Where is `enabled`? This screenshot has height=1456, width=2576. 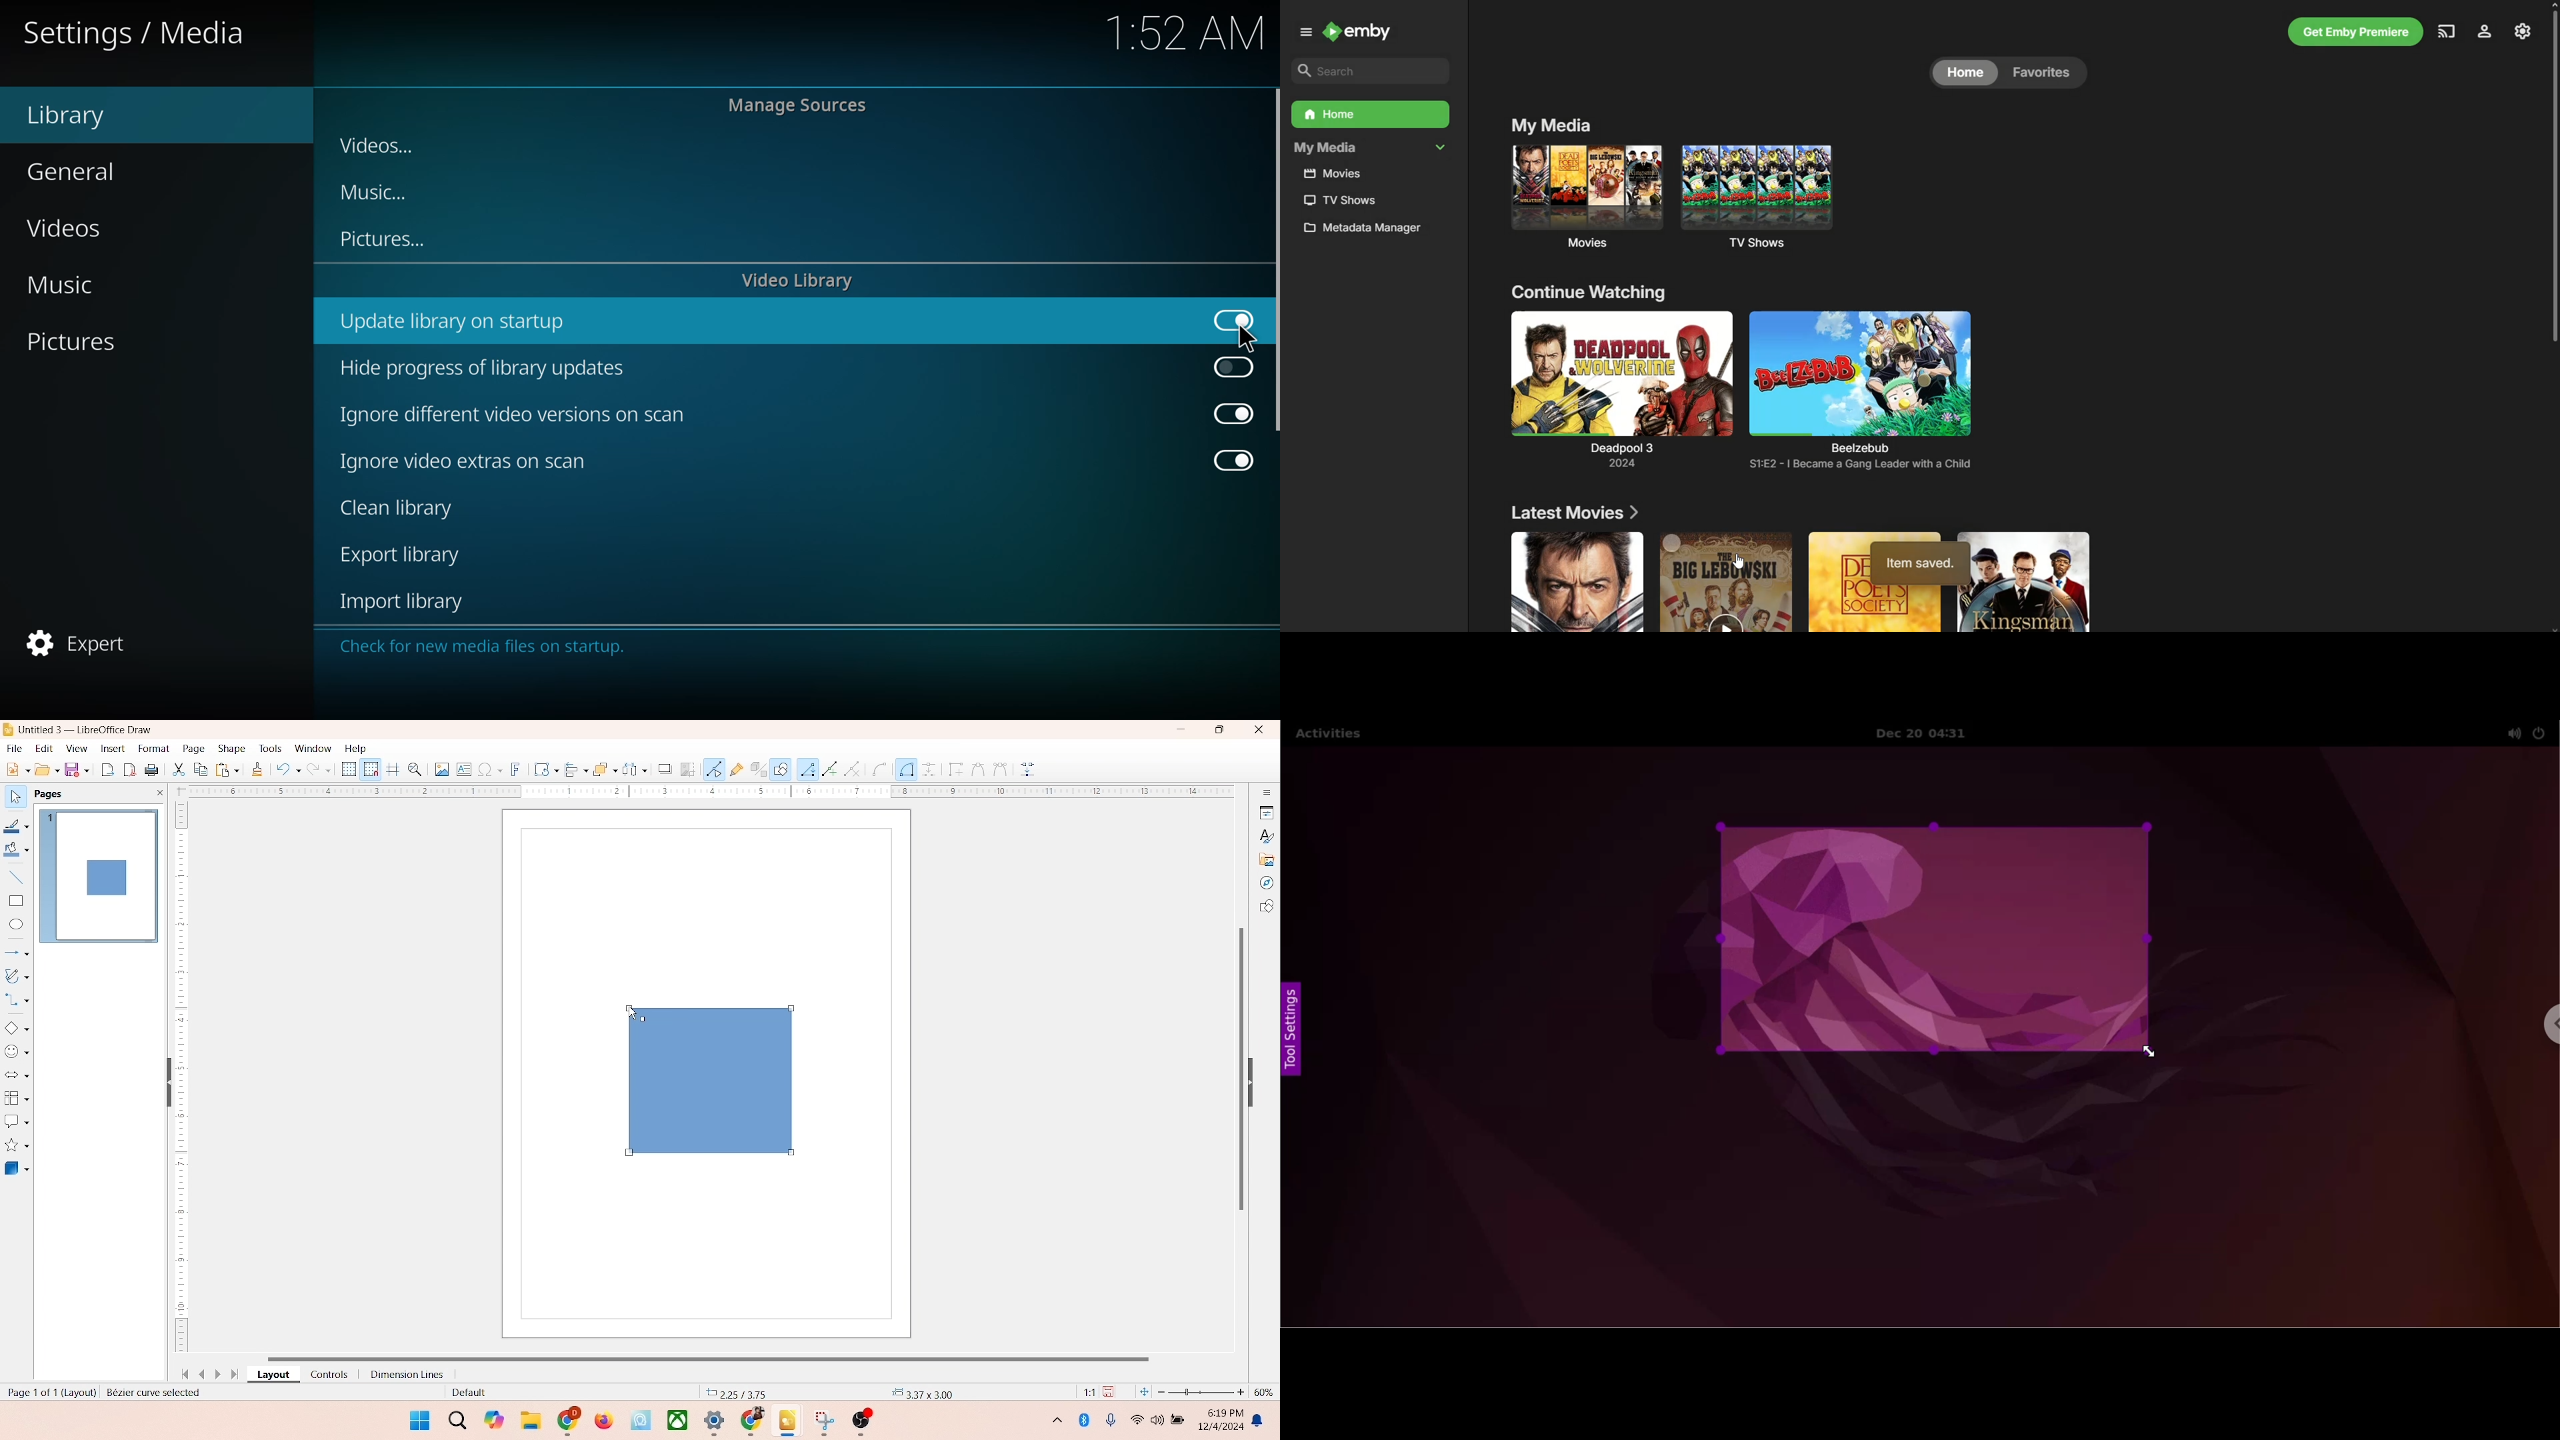 enabled is located at coordinates (1233, 319).